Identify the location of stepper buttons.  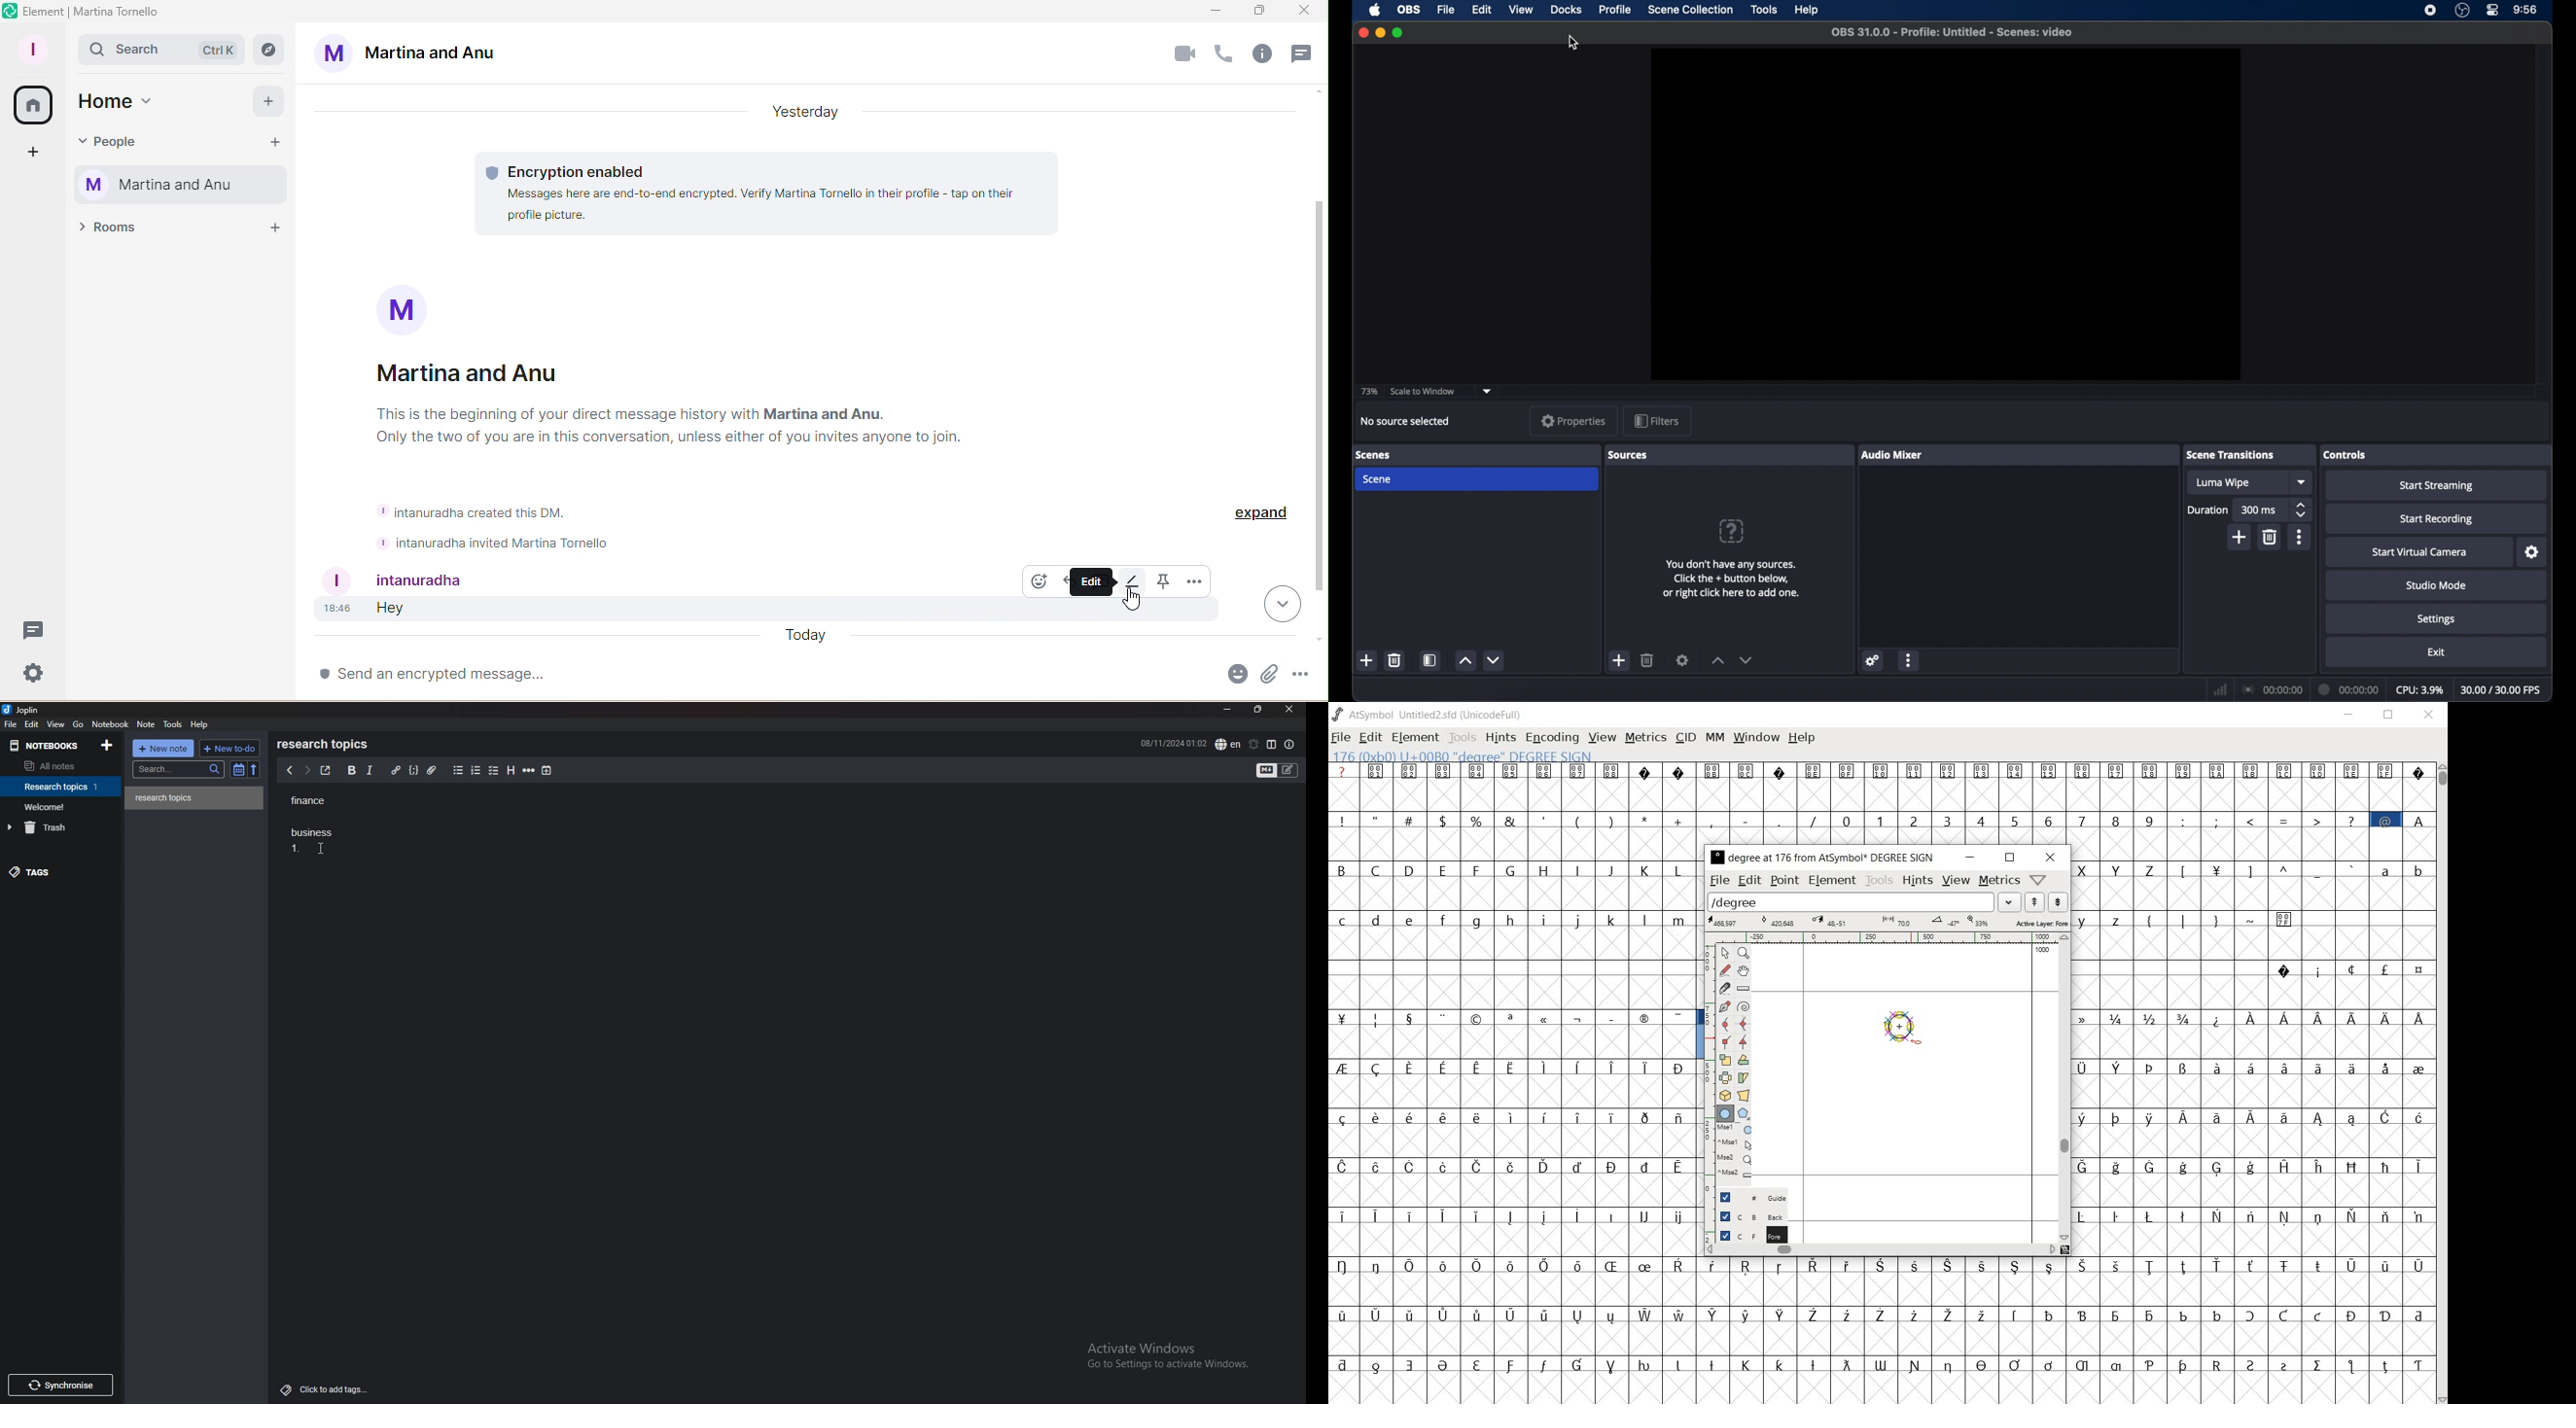
(2301, 510).